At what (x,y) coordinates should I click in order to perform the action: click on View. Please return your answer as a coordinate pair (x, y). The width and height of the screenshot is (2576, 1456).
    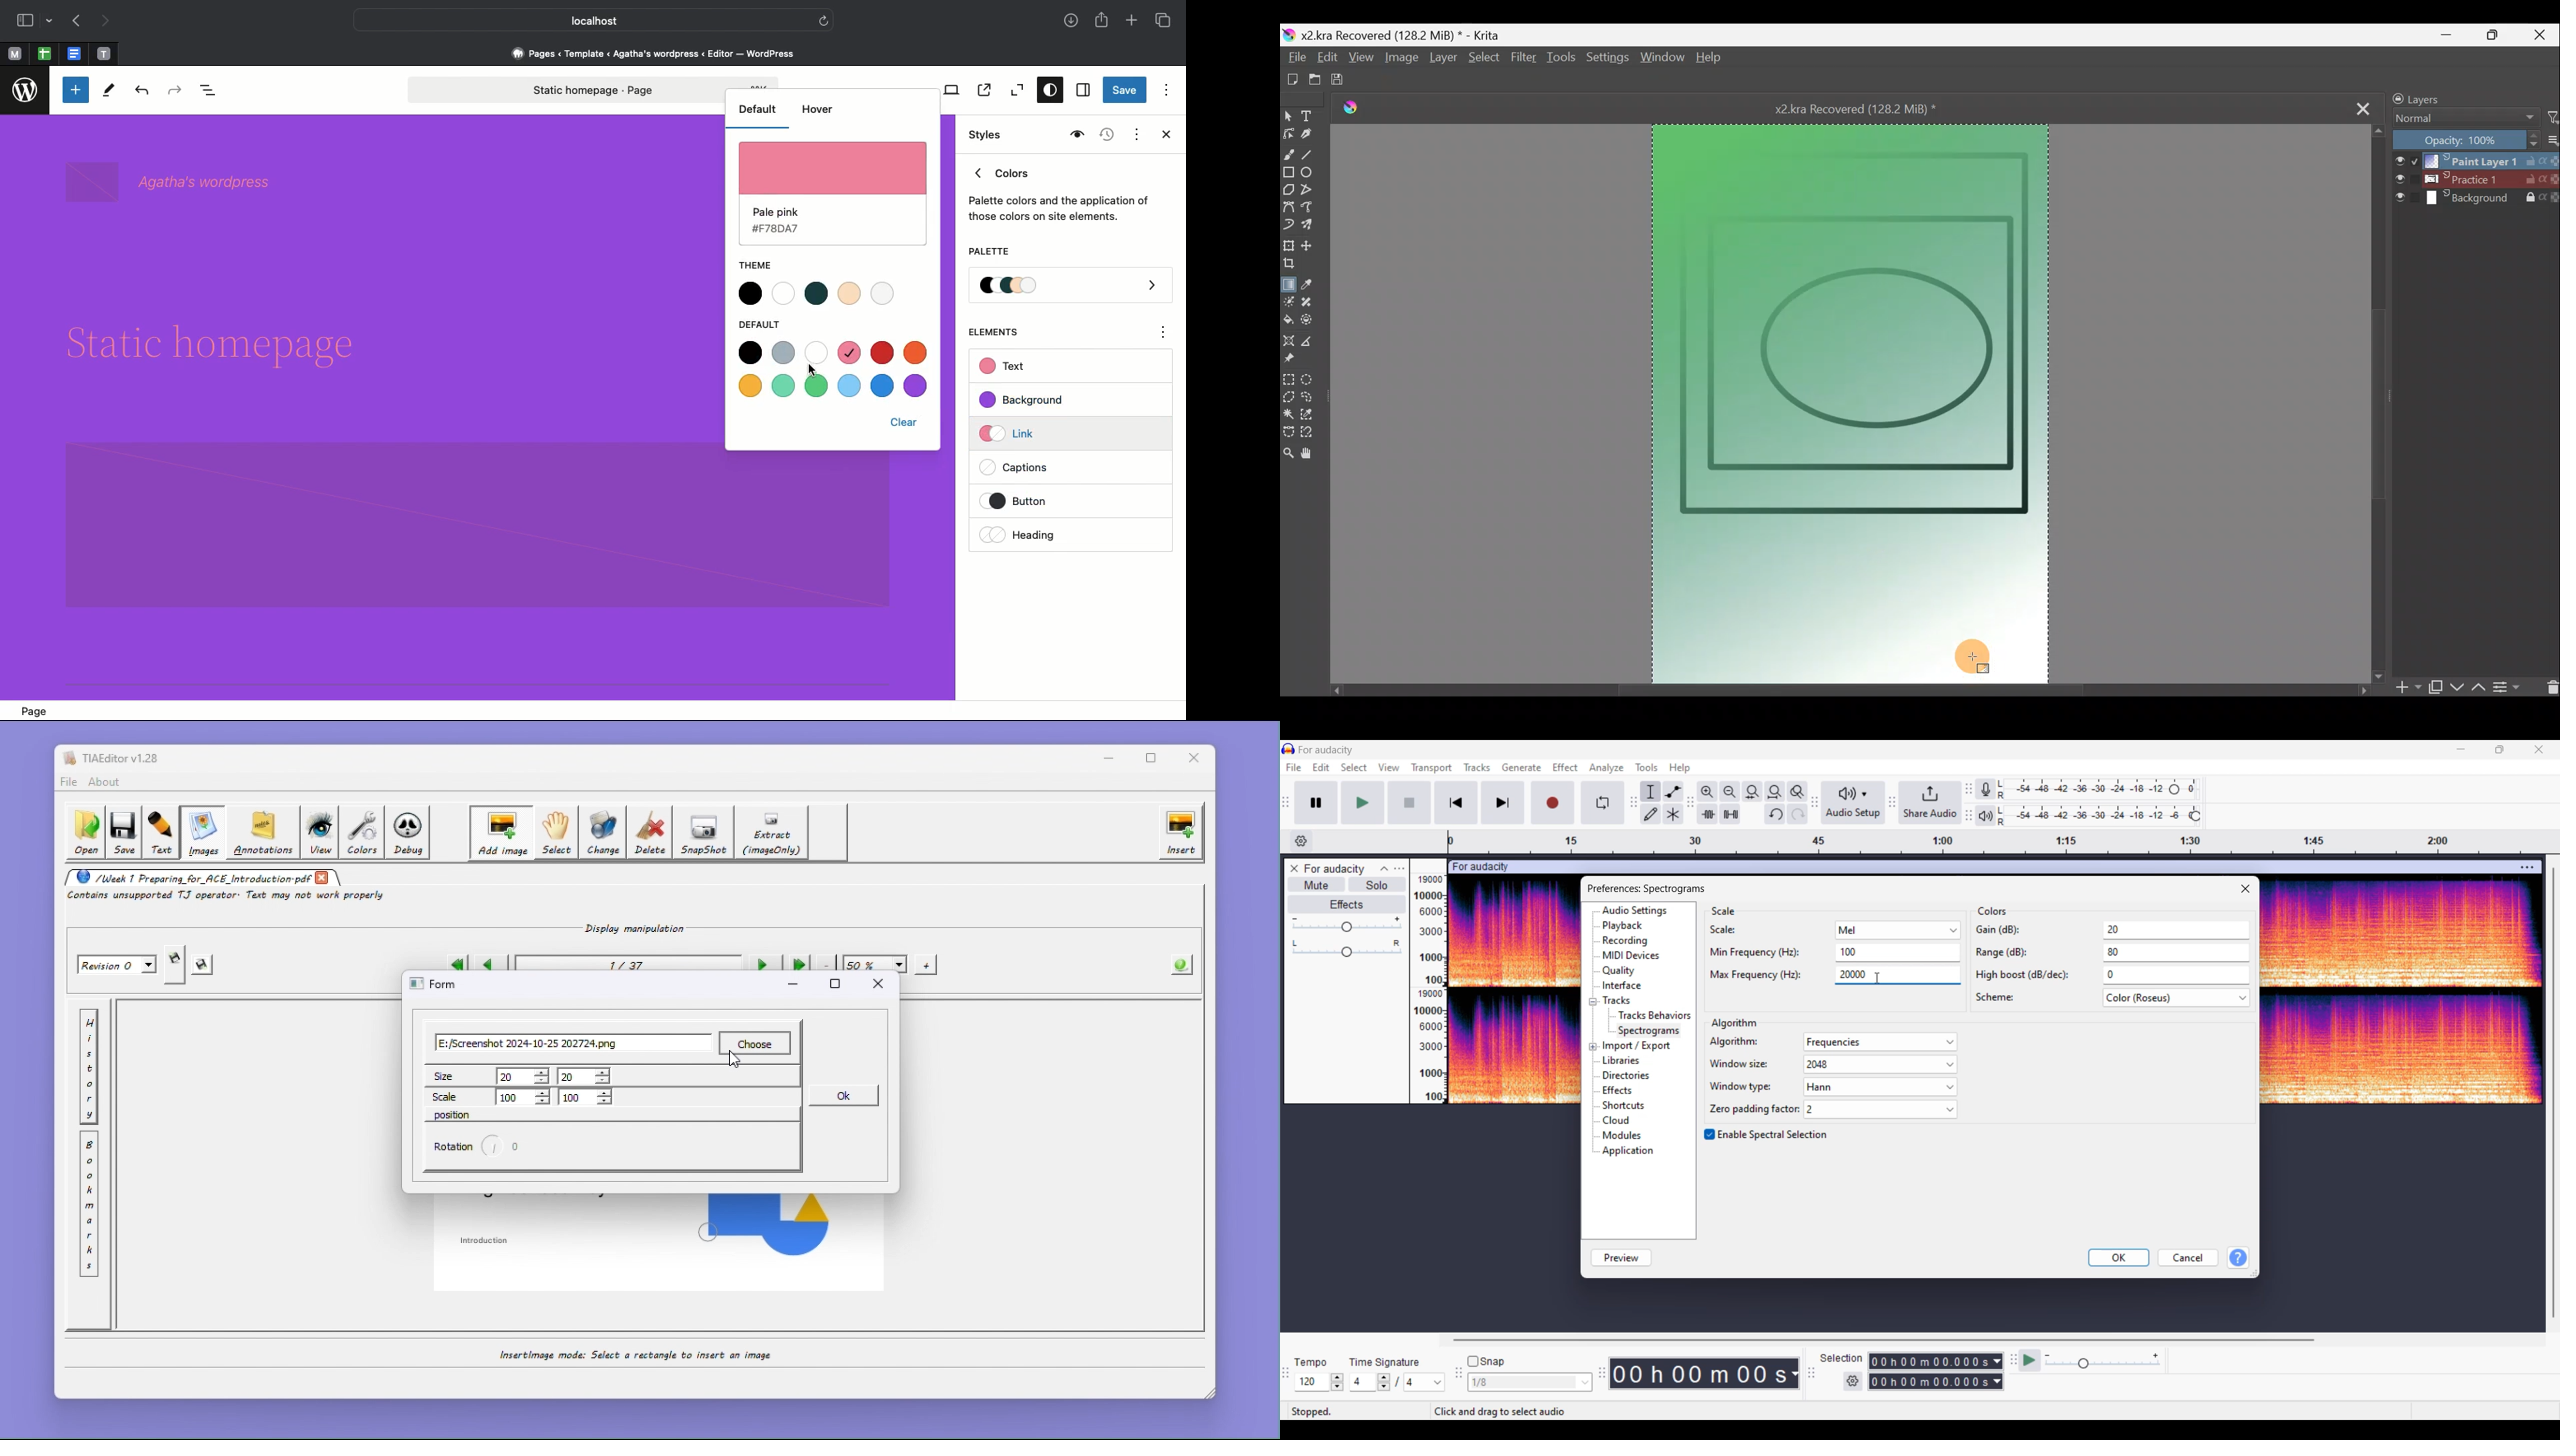
    Looking at the image, I should click on (1361, 61).